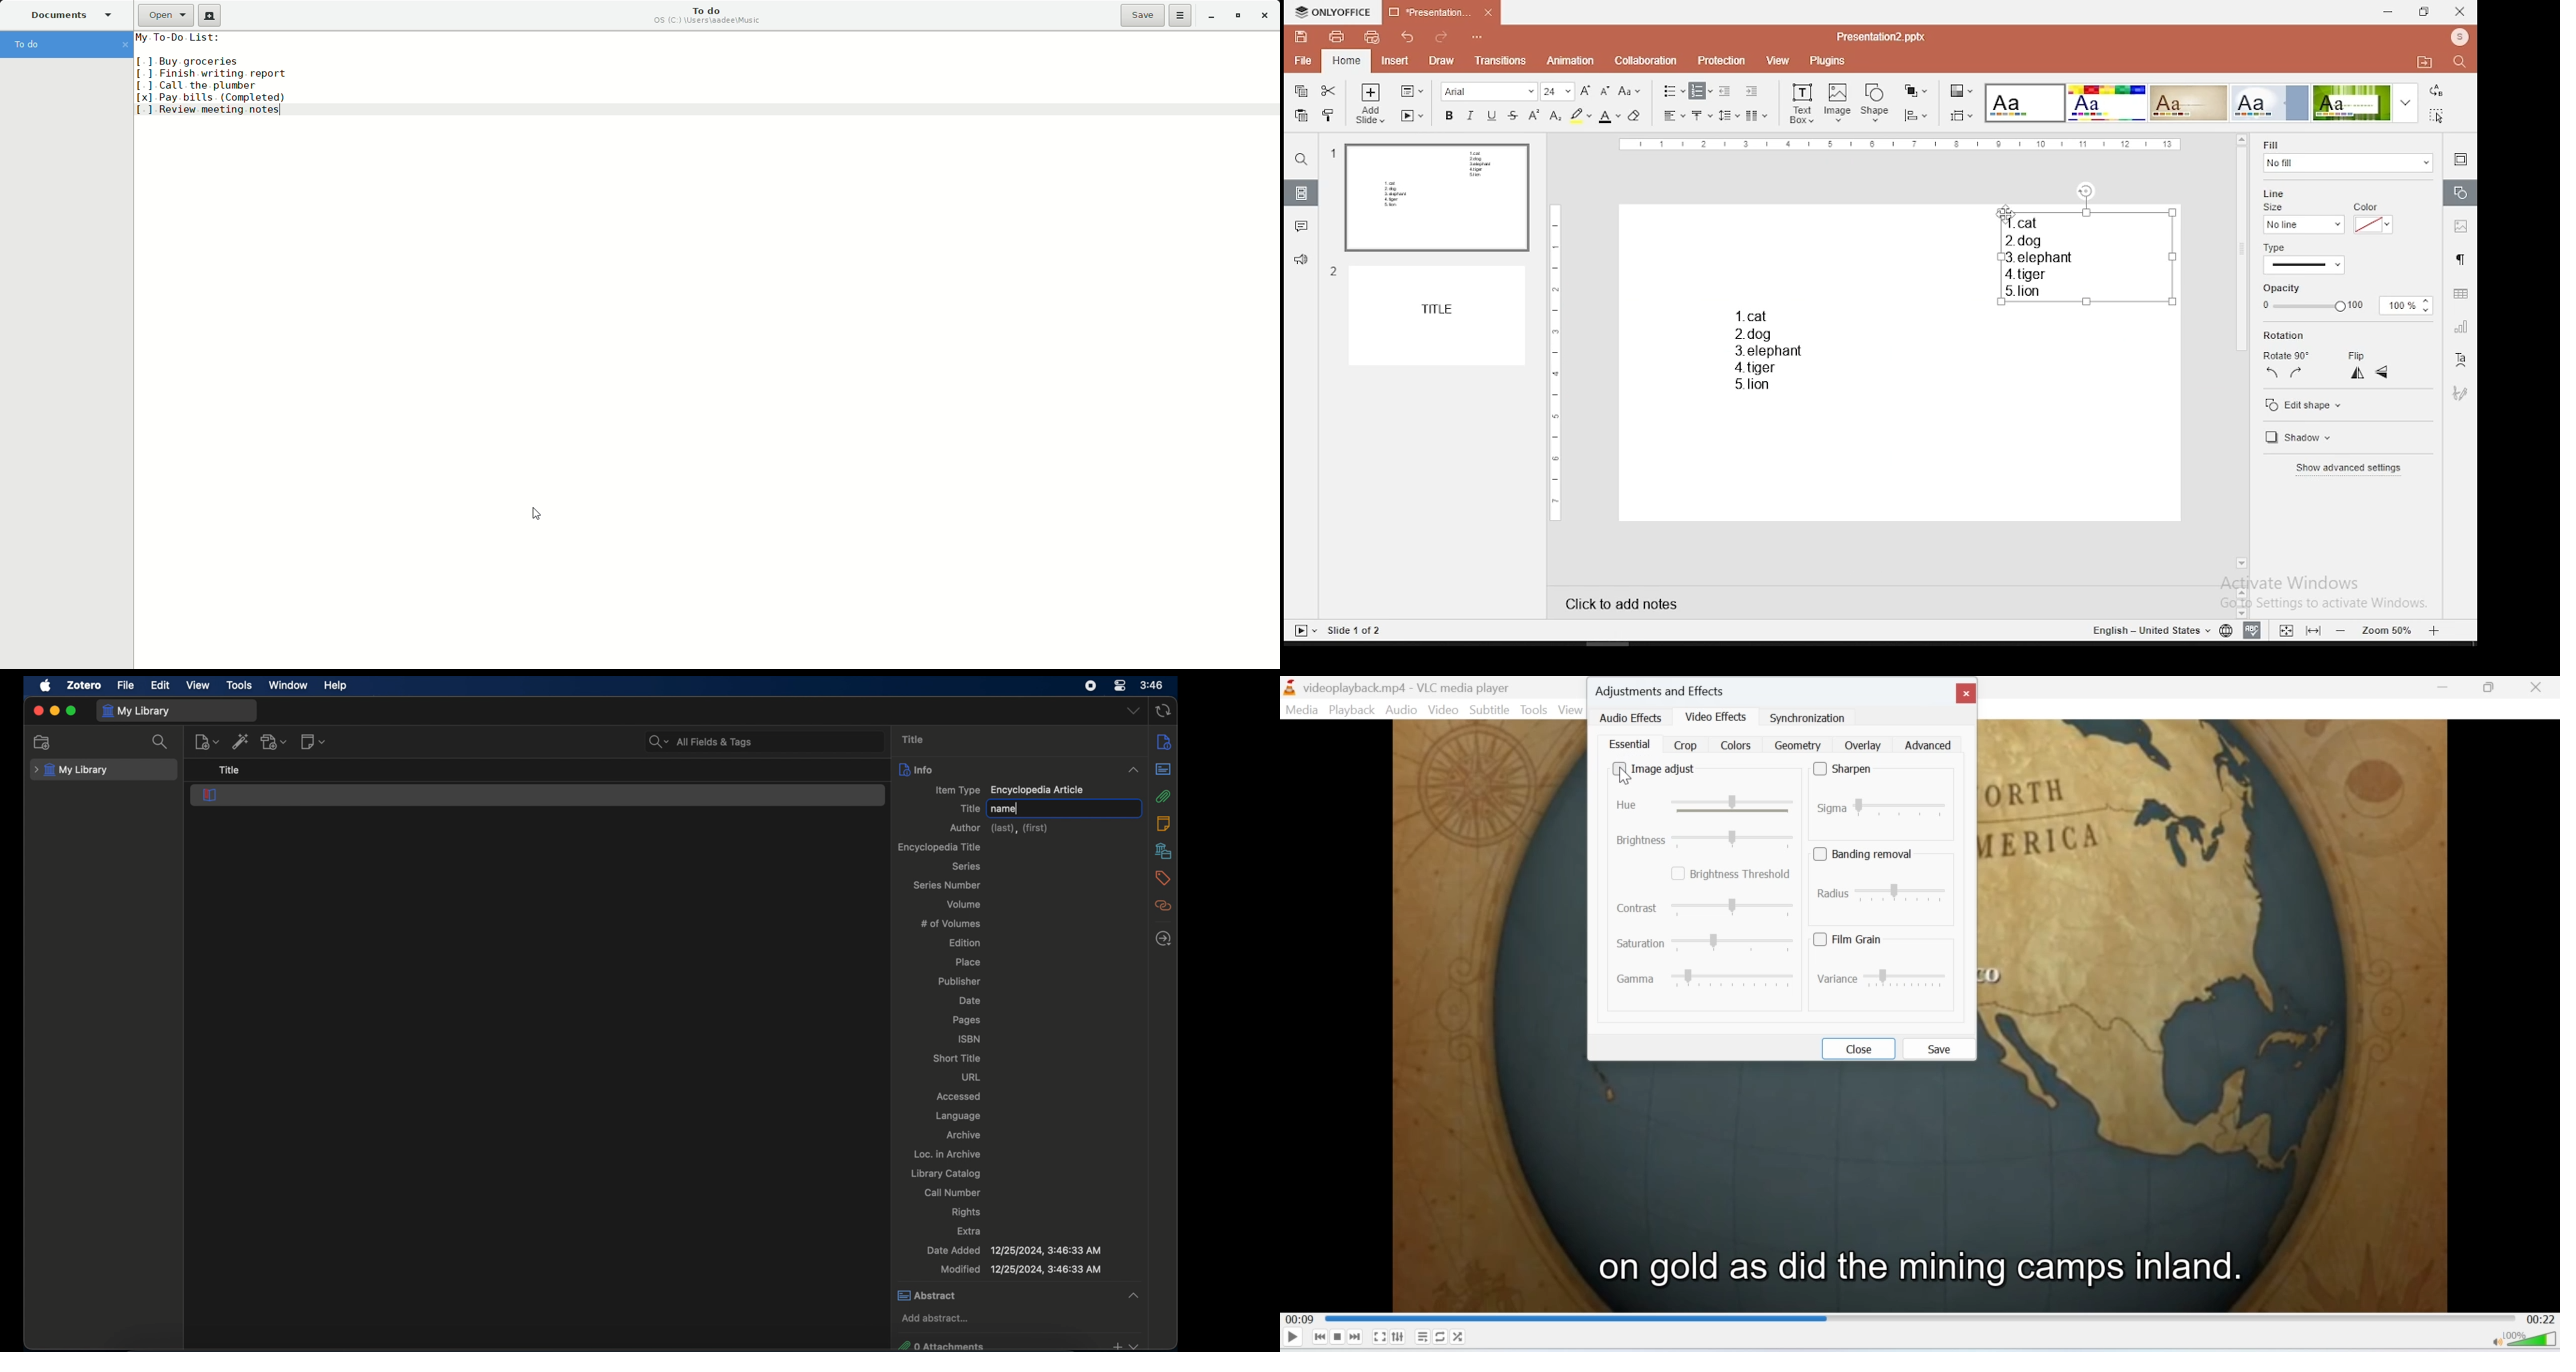  Describe the element at coordinates (1699, 840) in the screenshot. I see `brightness` at that location.